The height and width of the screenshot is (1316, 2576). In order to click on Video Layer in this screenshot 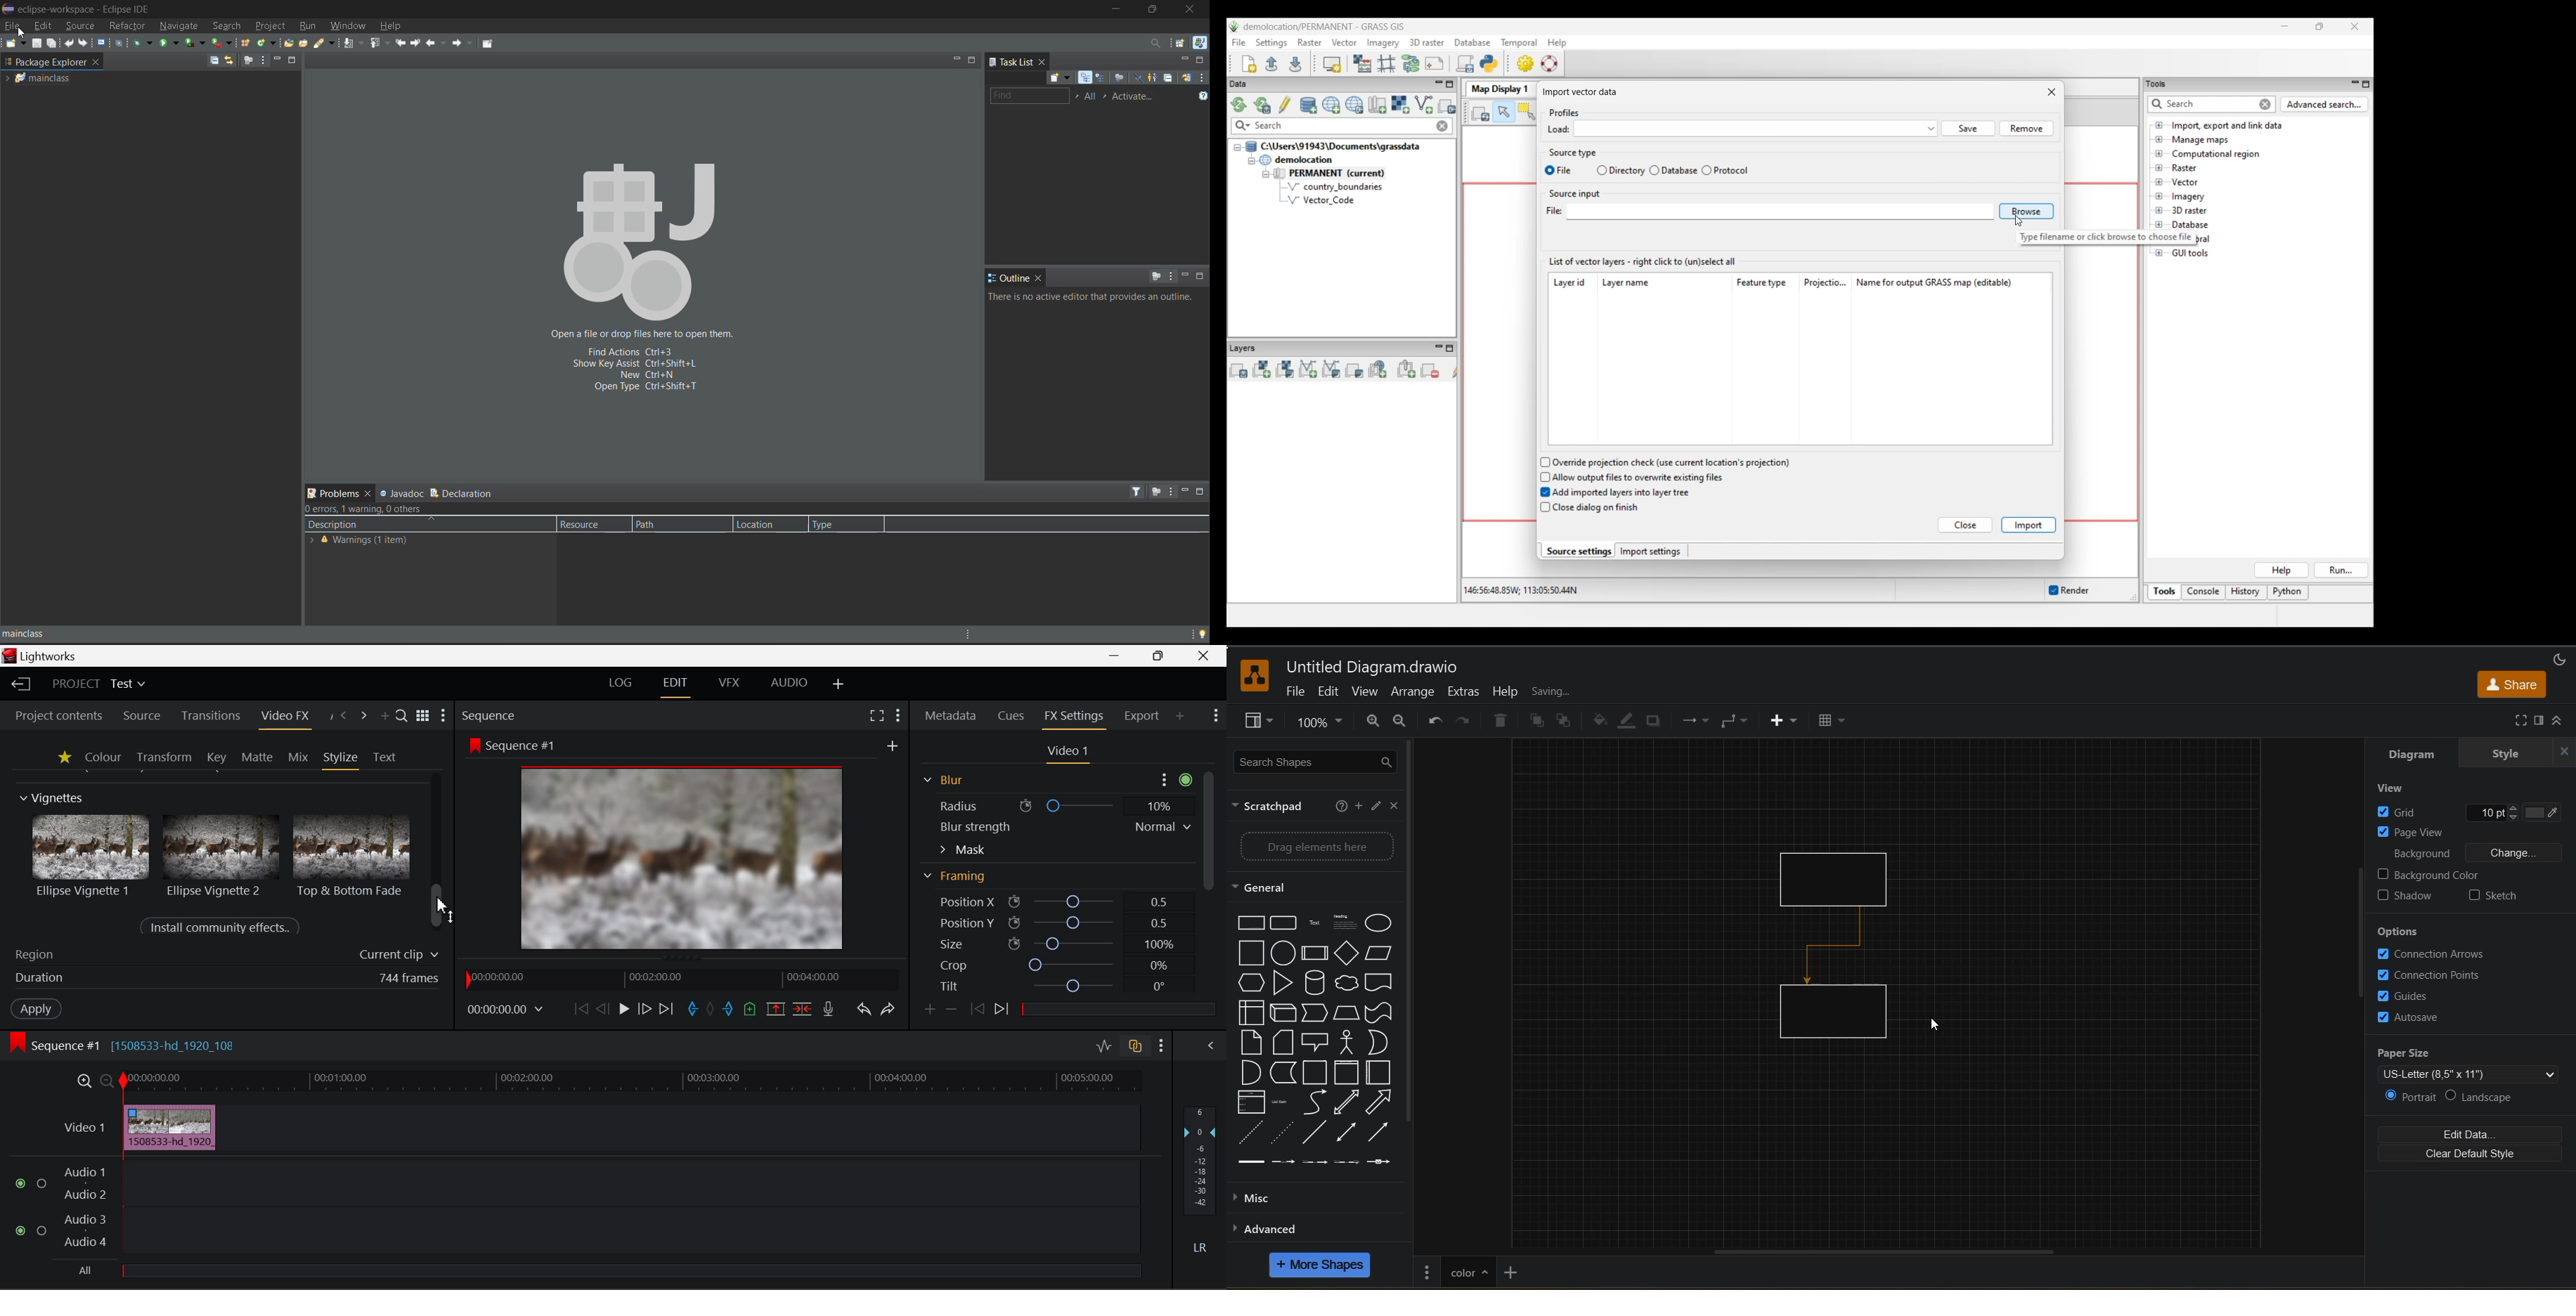, I will do `click(82, 1127)`.